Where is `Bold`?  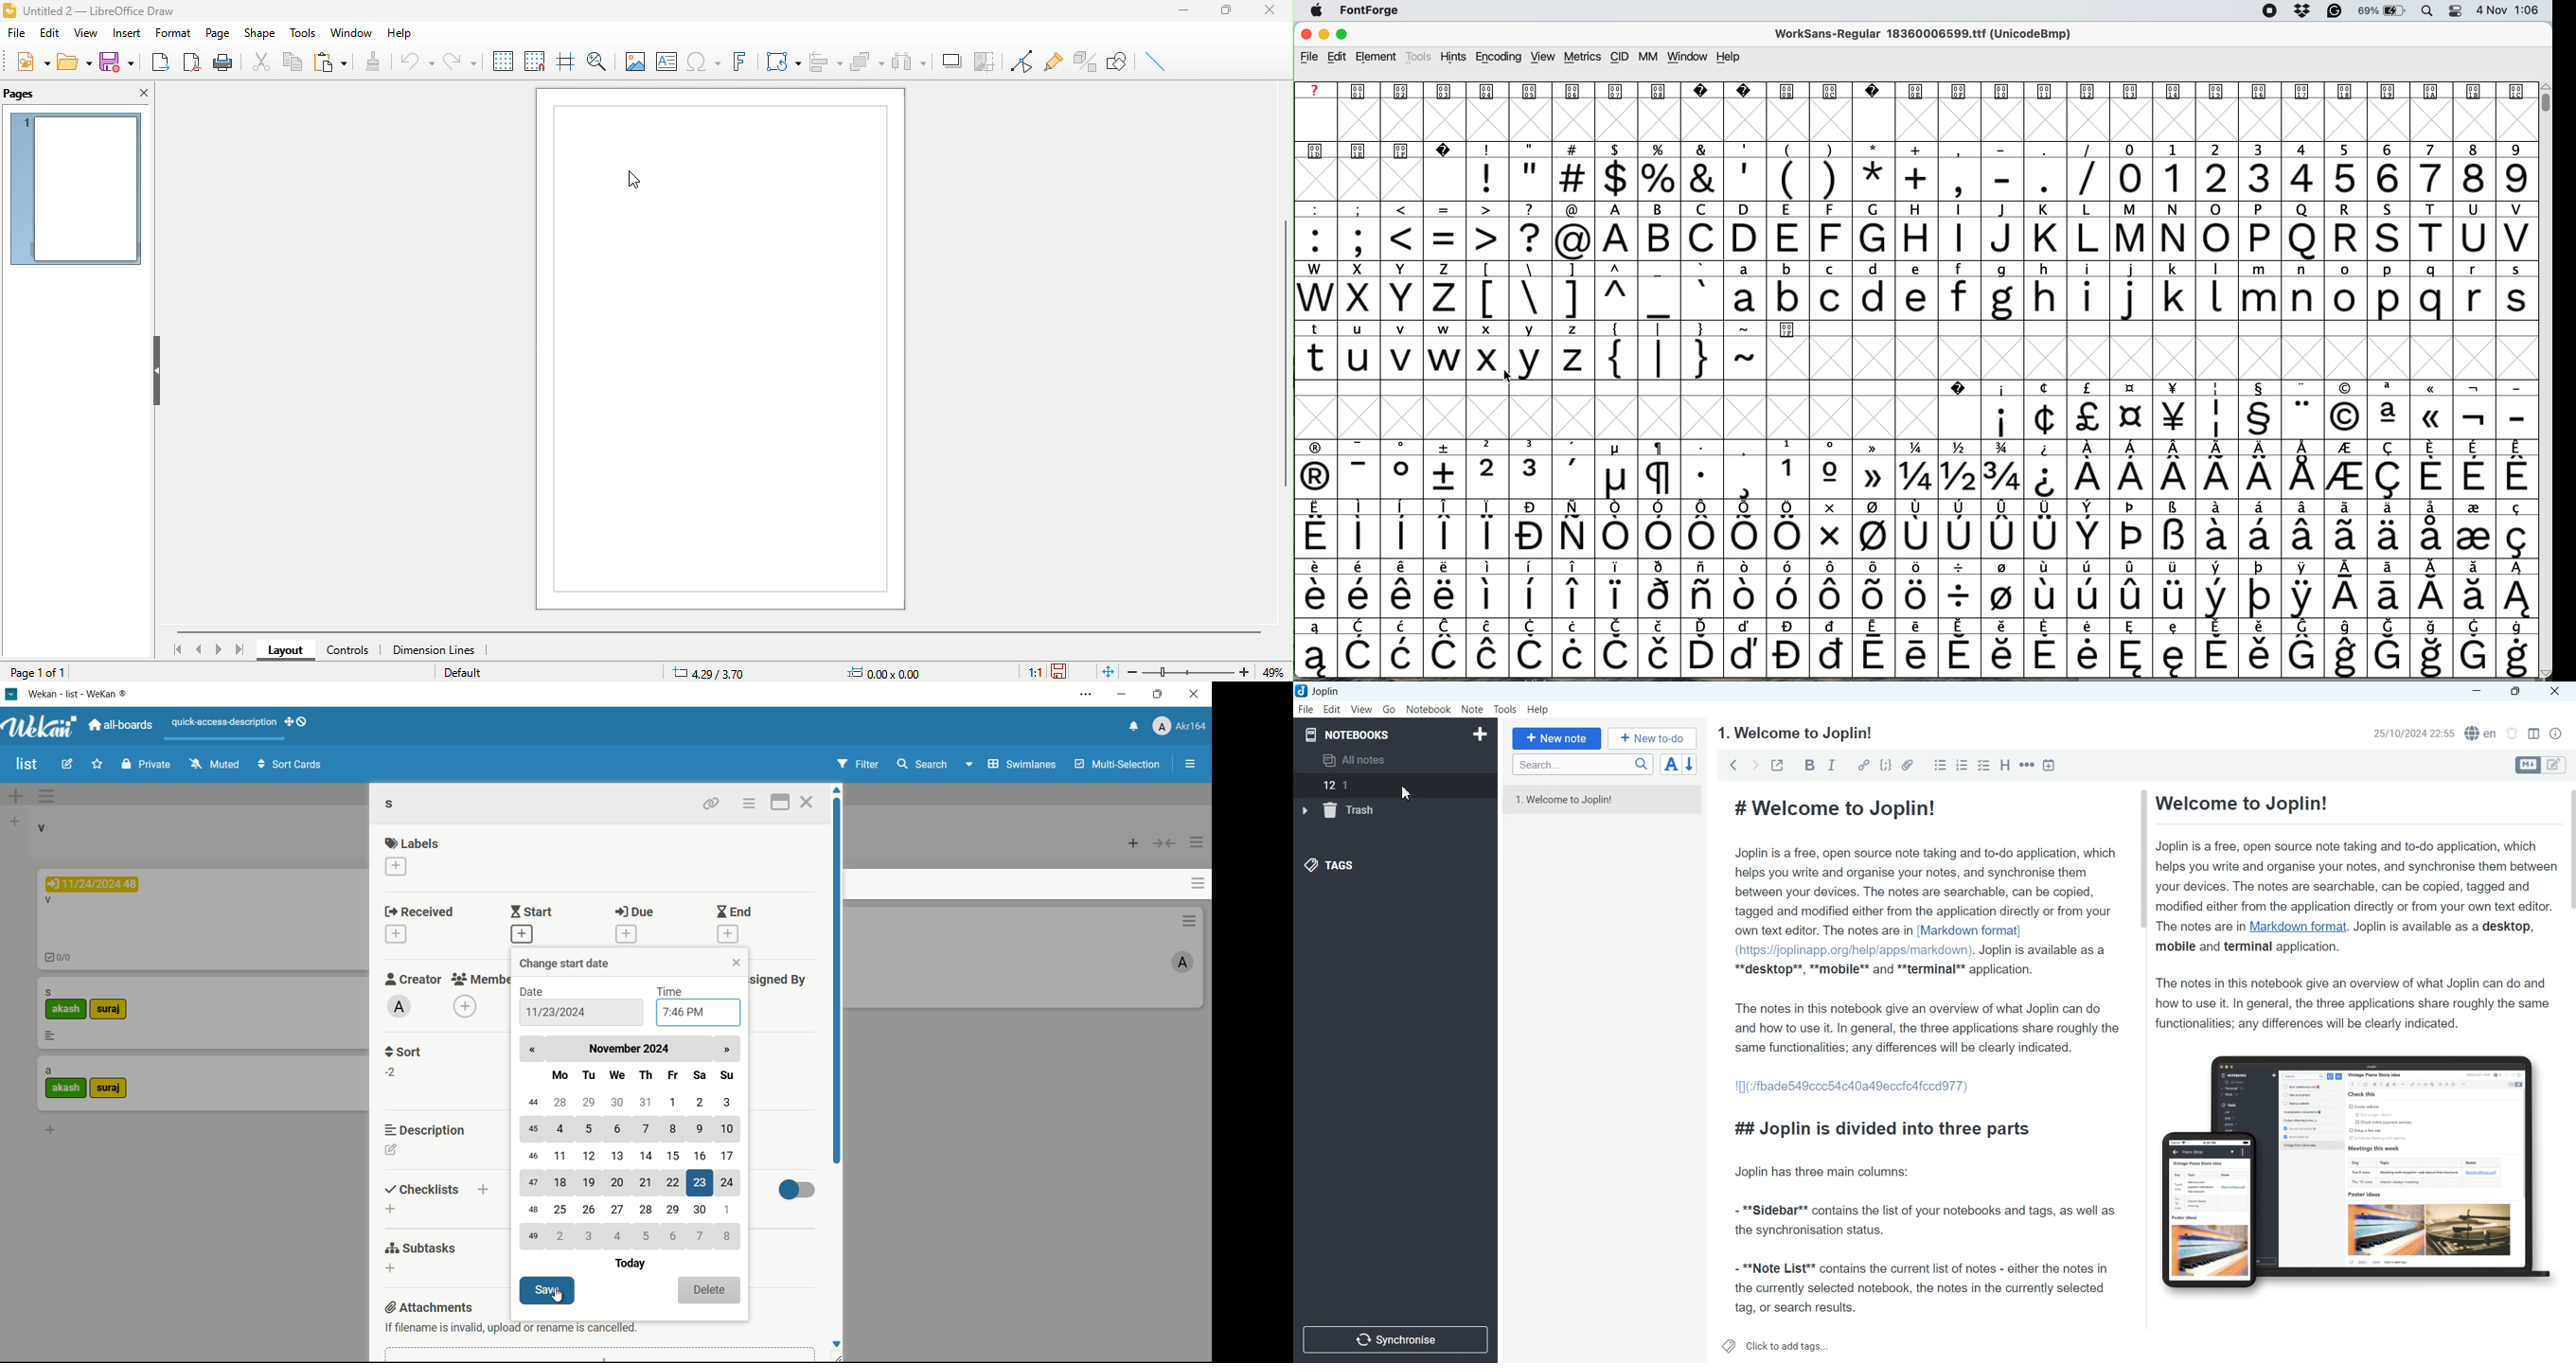
Bold is located at coordinates (1808, 764).